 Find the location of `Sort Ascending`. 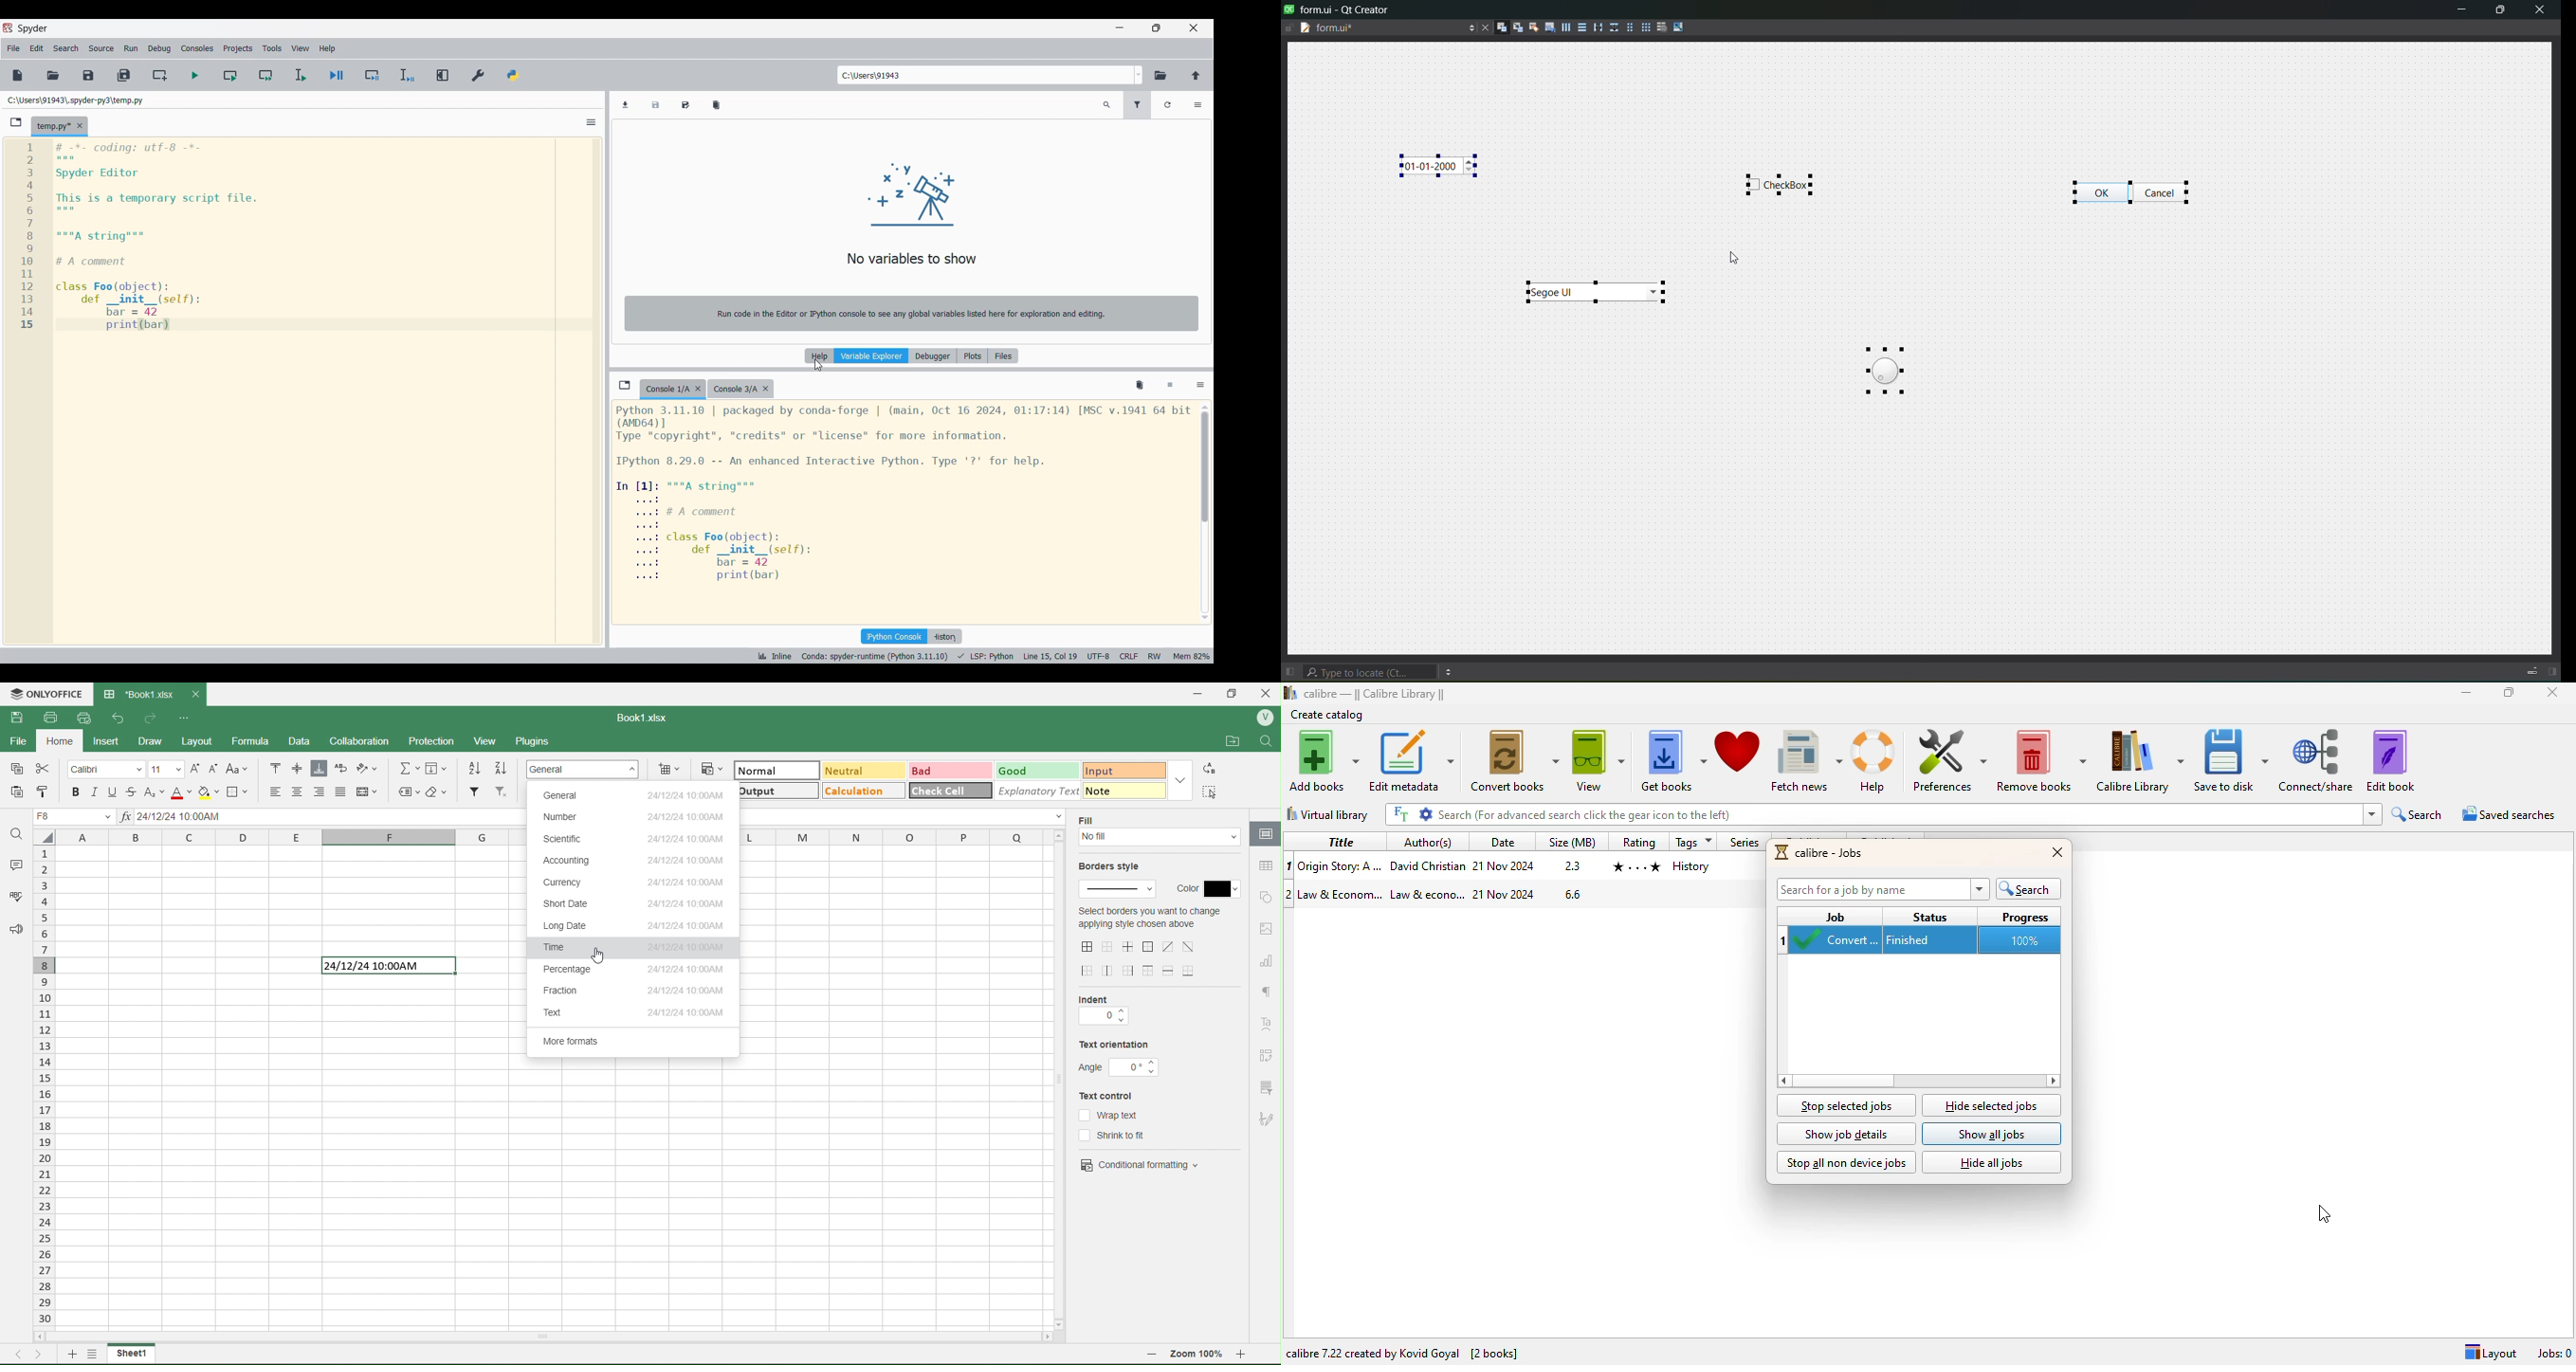

Sort Ascending is located at coordinates (476, 768).